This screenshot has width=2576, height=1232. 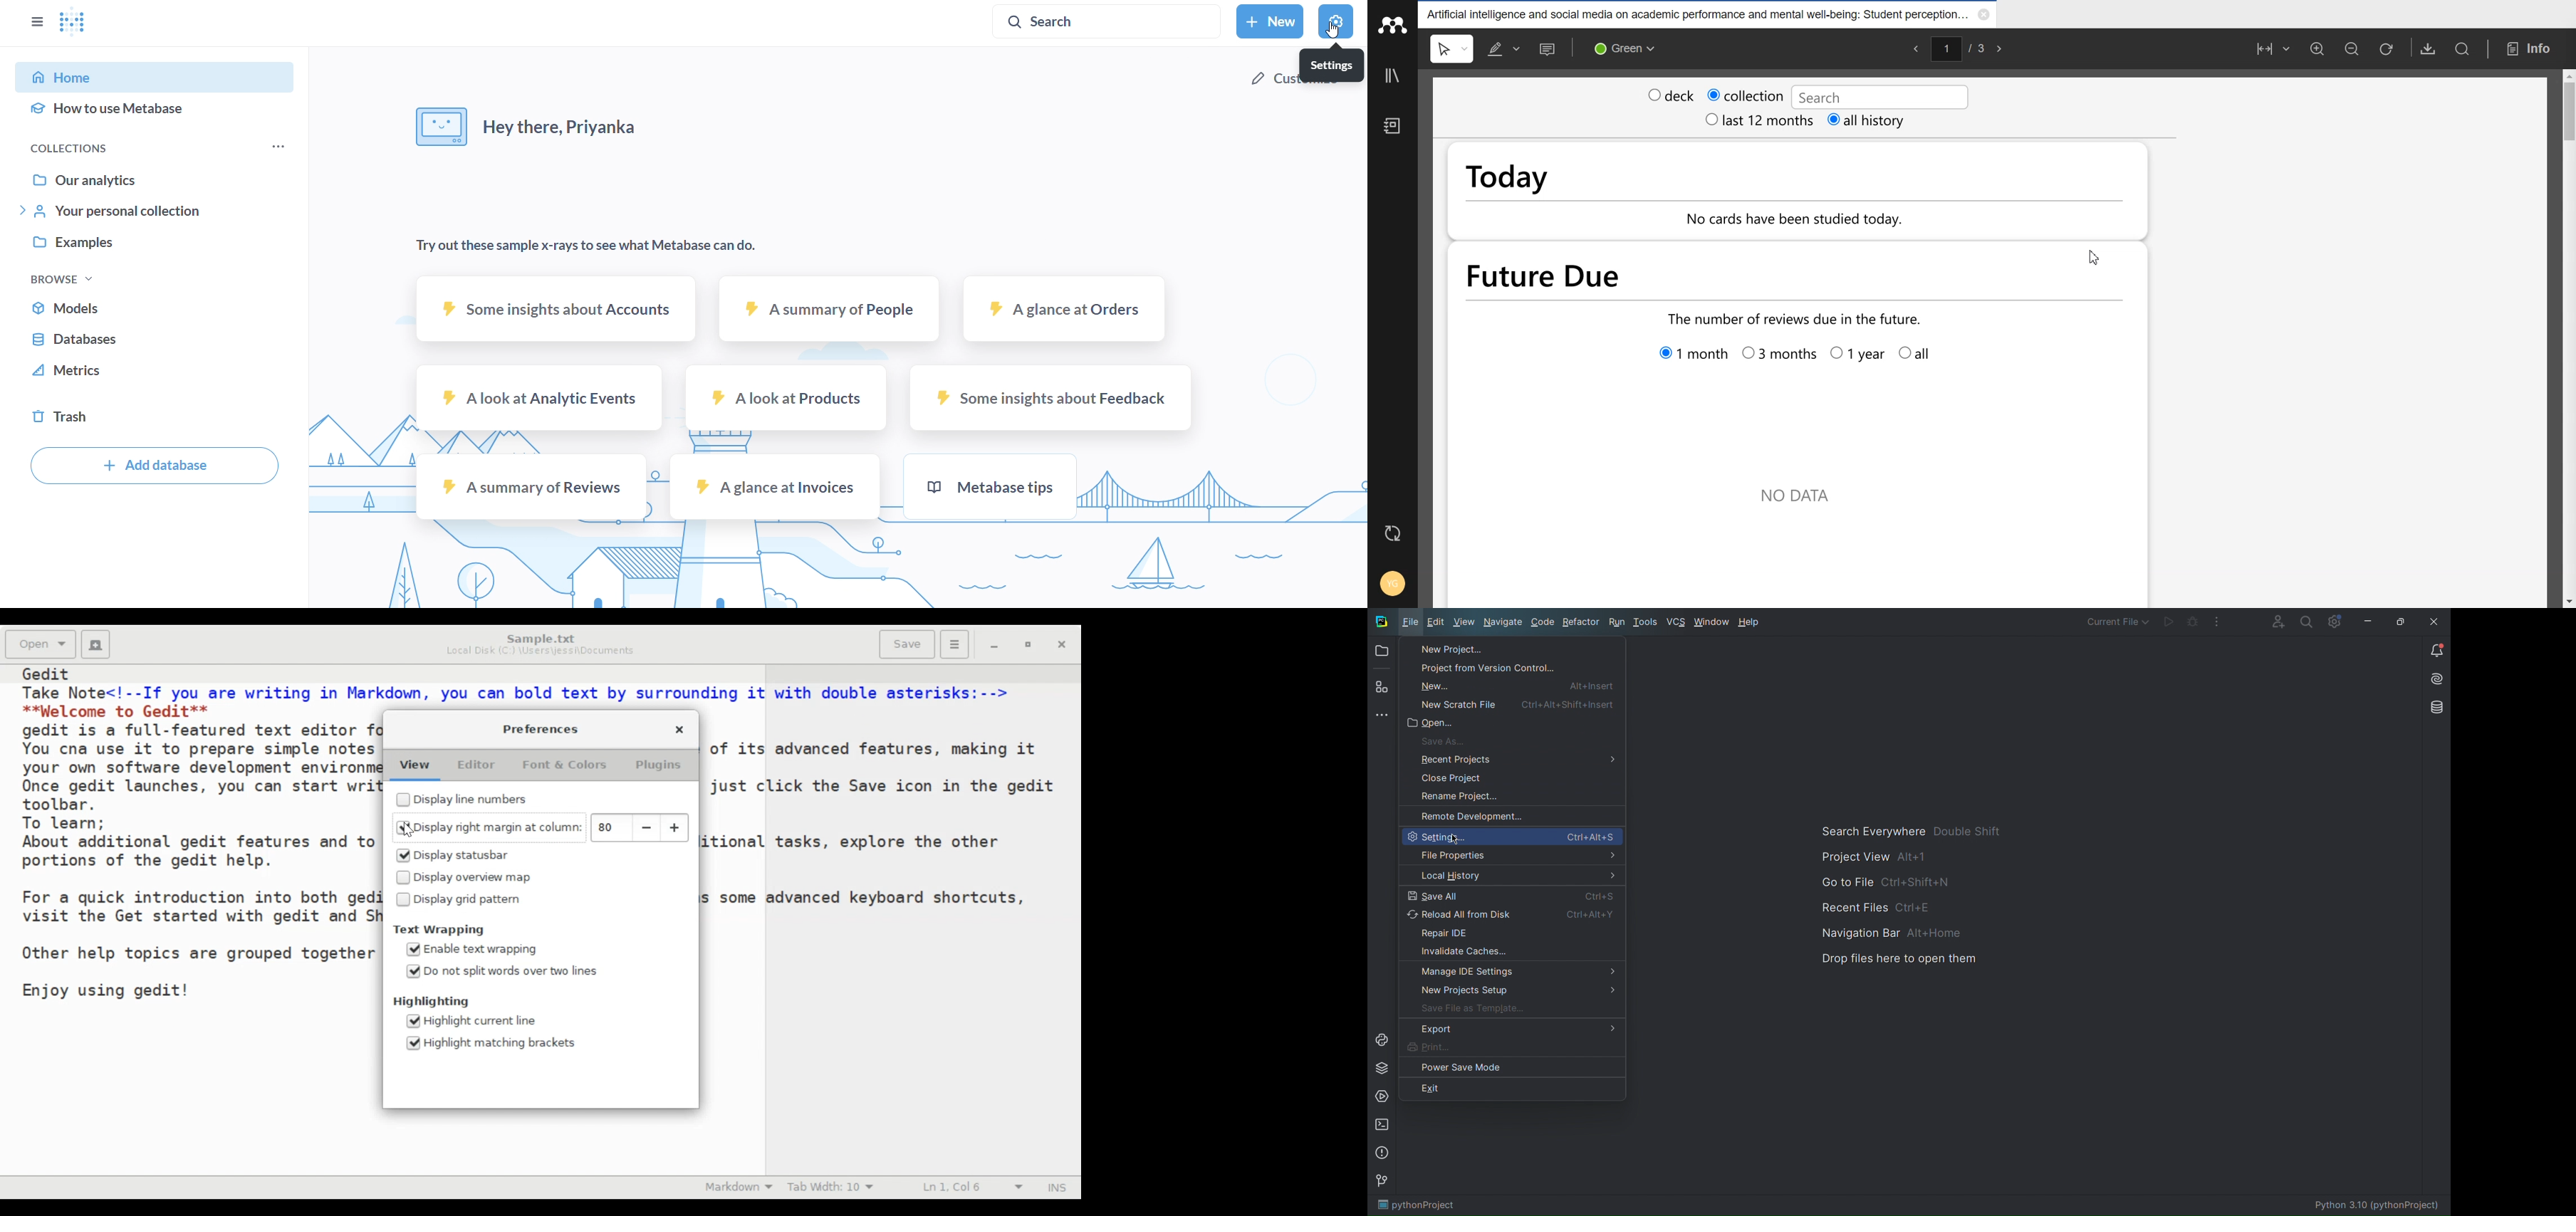 I want to click on Select text, so click(x=1453, y=48).